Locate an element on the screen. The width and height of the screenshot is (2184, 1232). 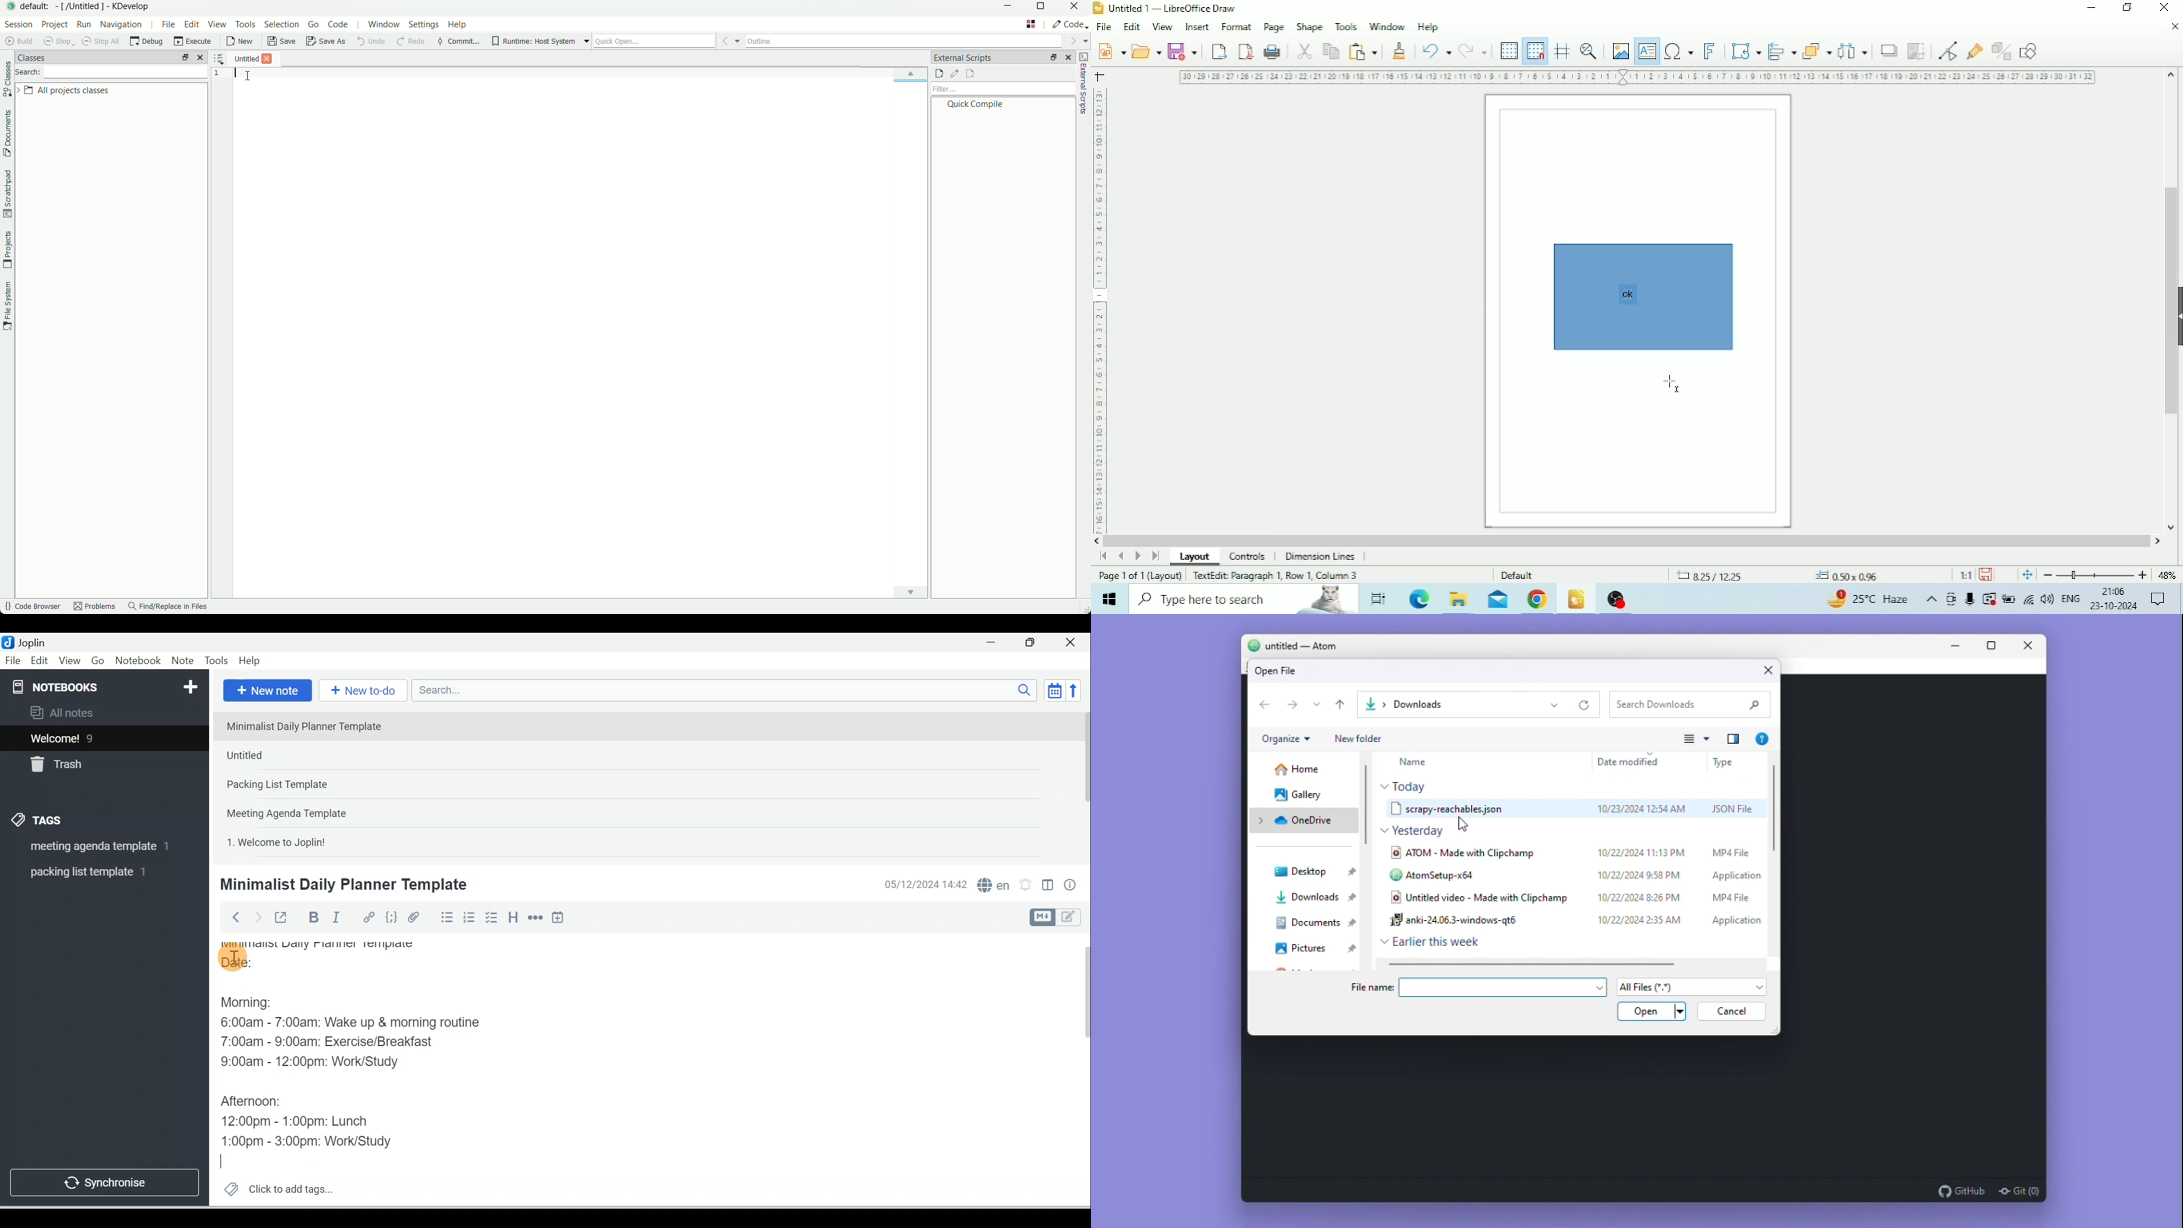
Horizontal rule is located at coordinates (537, 918).